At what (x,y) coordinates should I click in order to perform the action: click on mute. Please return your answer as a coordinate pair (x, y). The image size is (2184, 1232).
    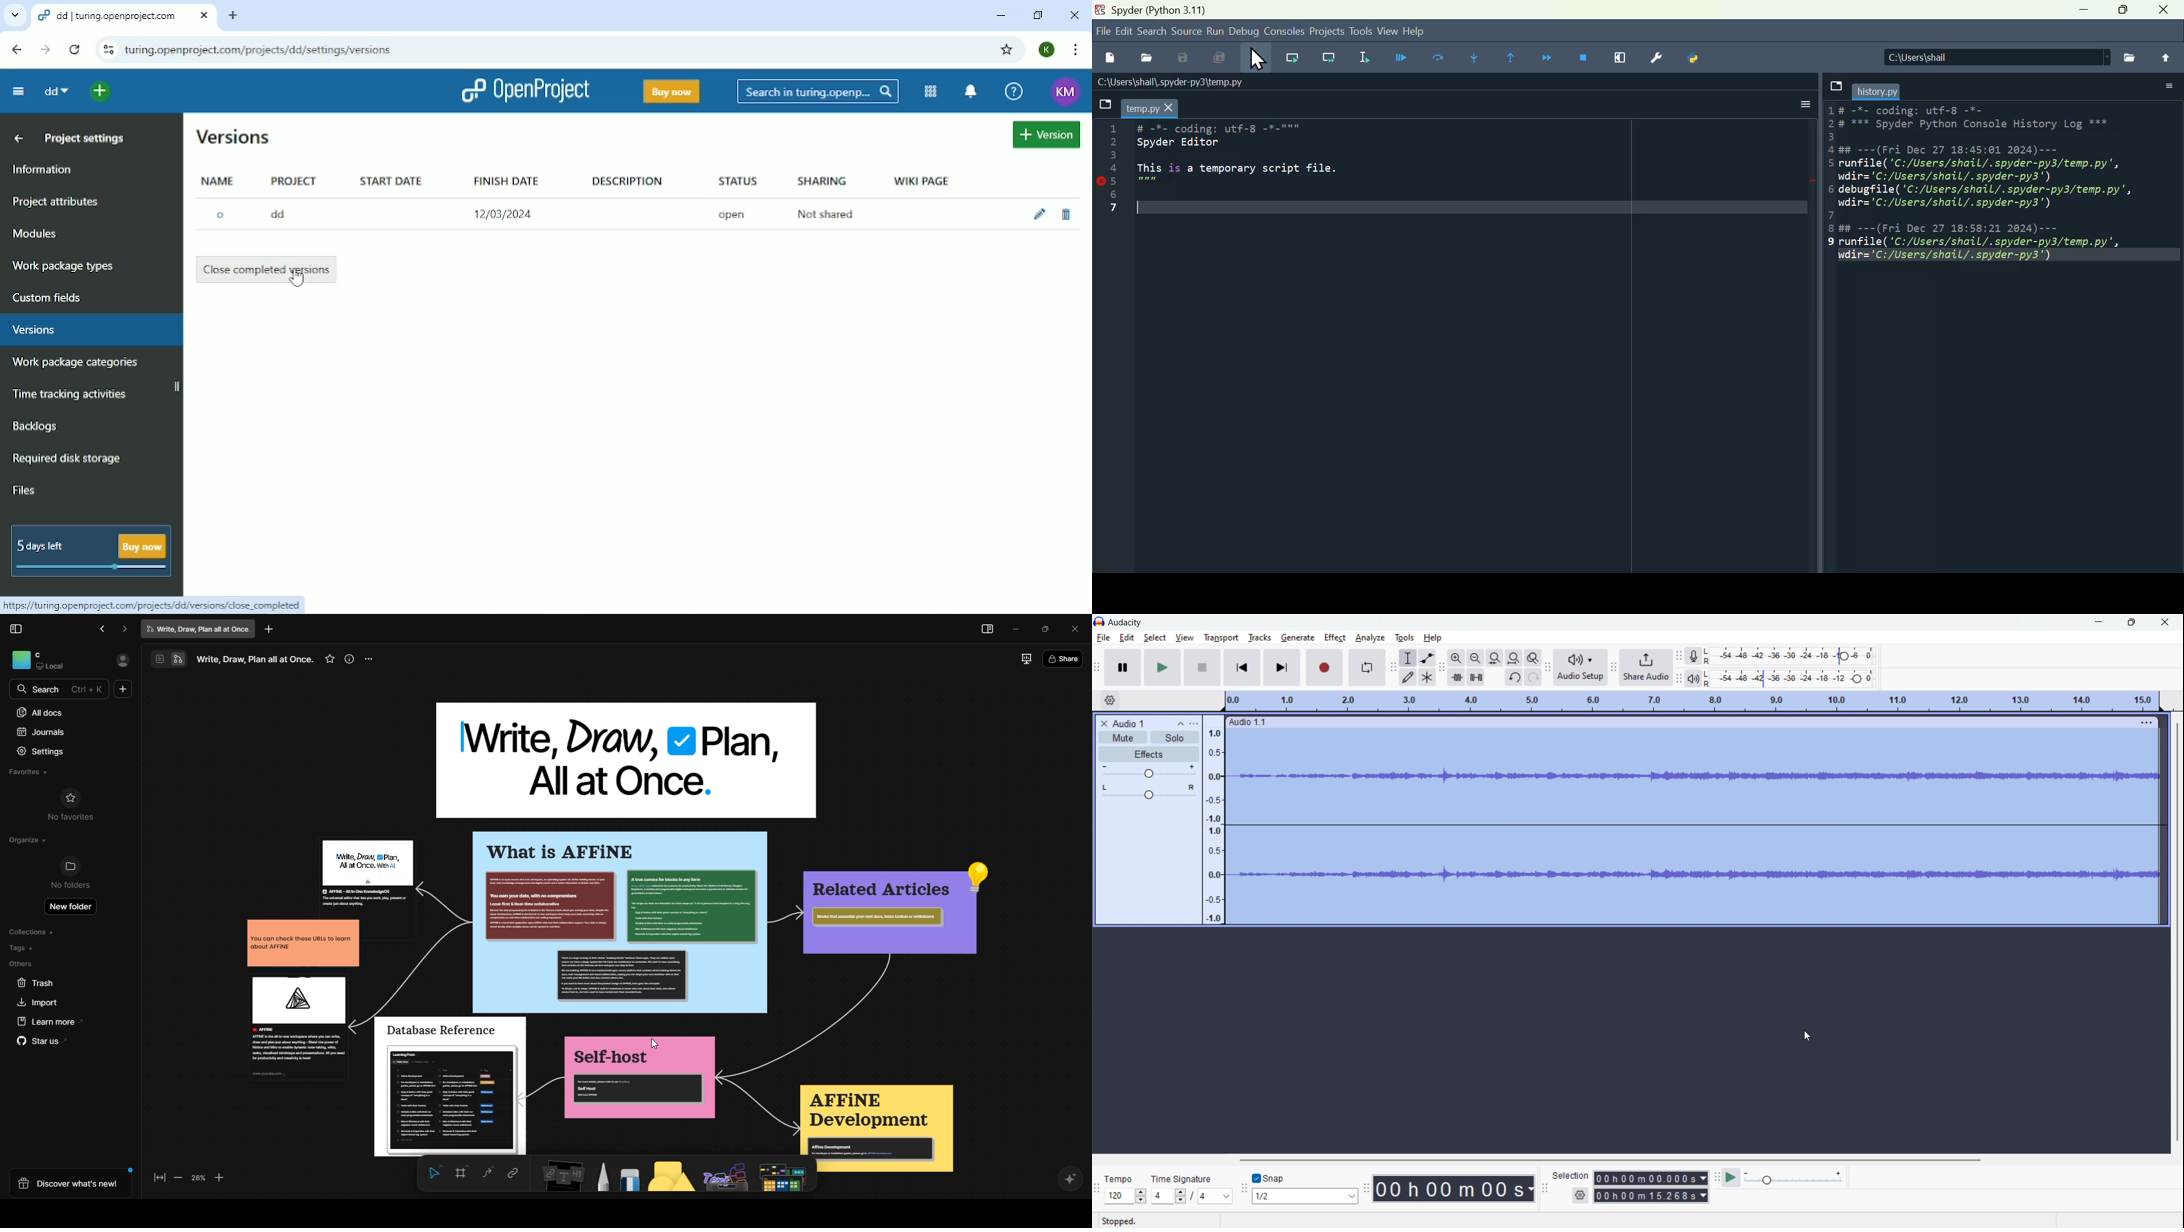
    Looking at the image, I should click on (1123, 737).